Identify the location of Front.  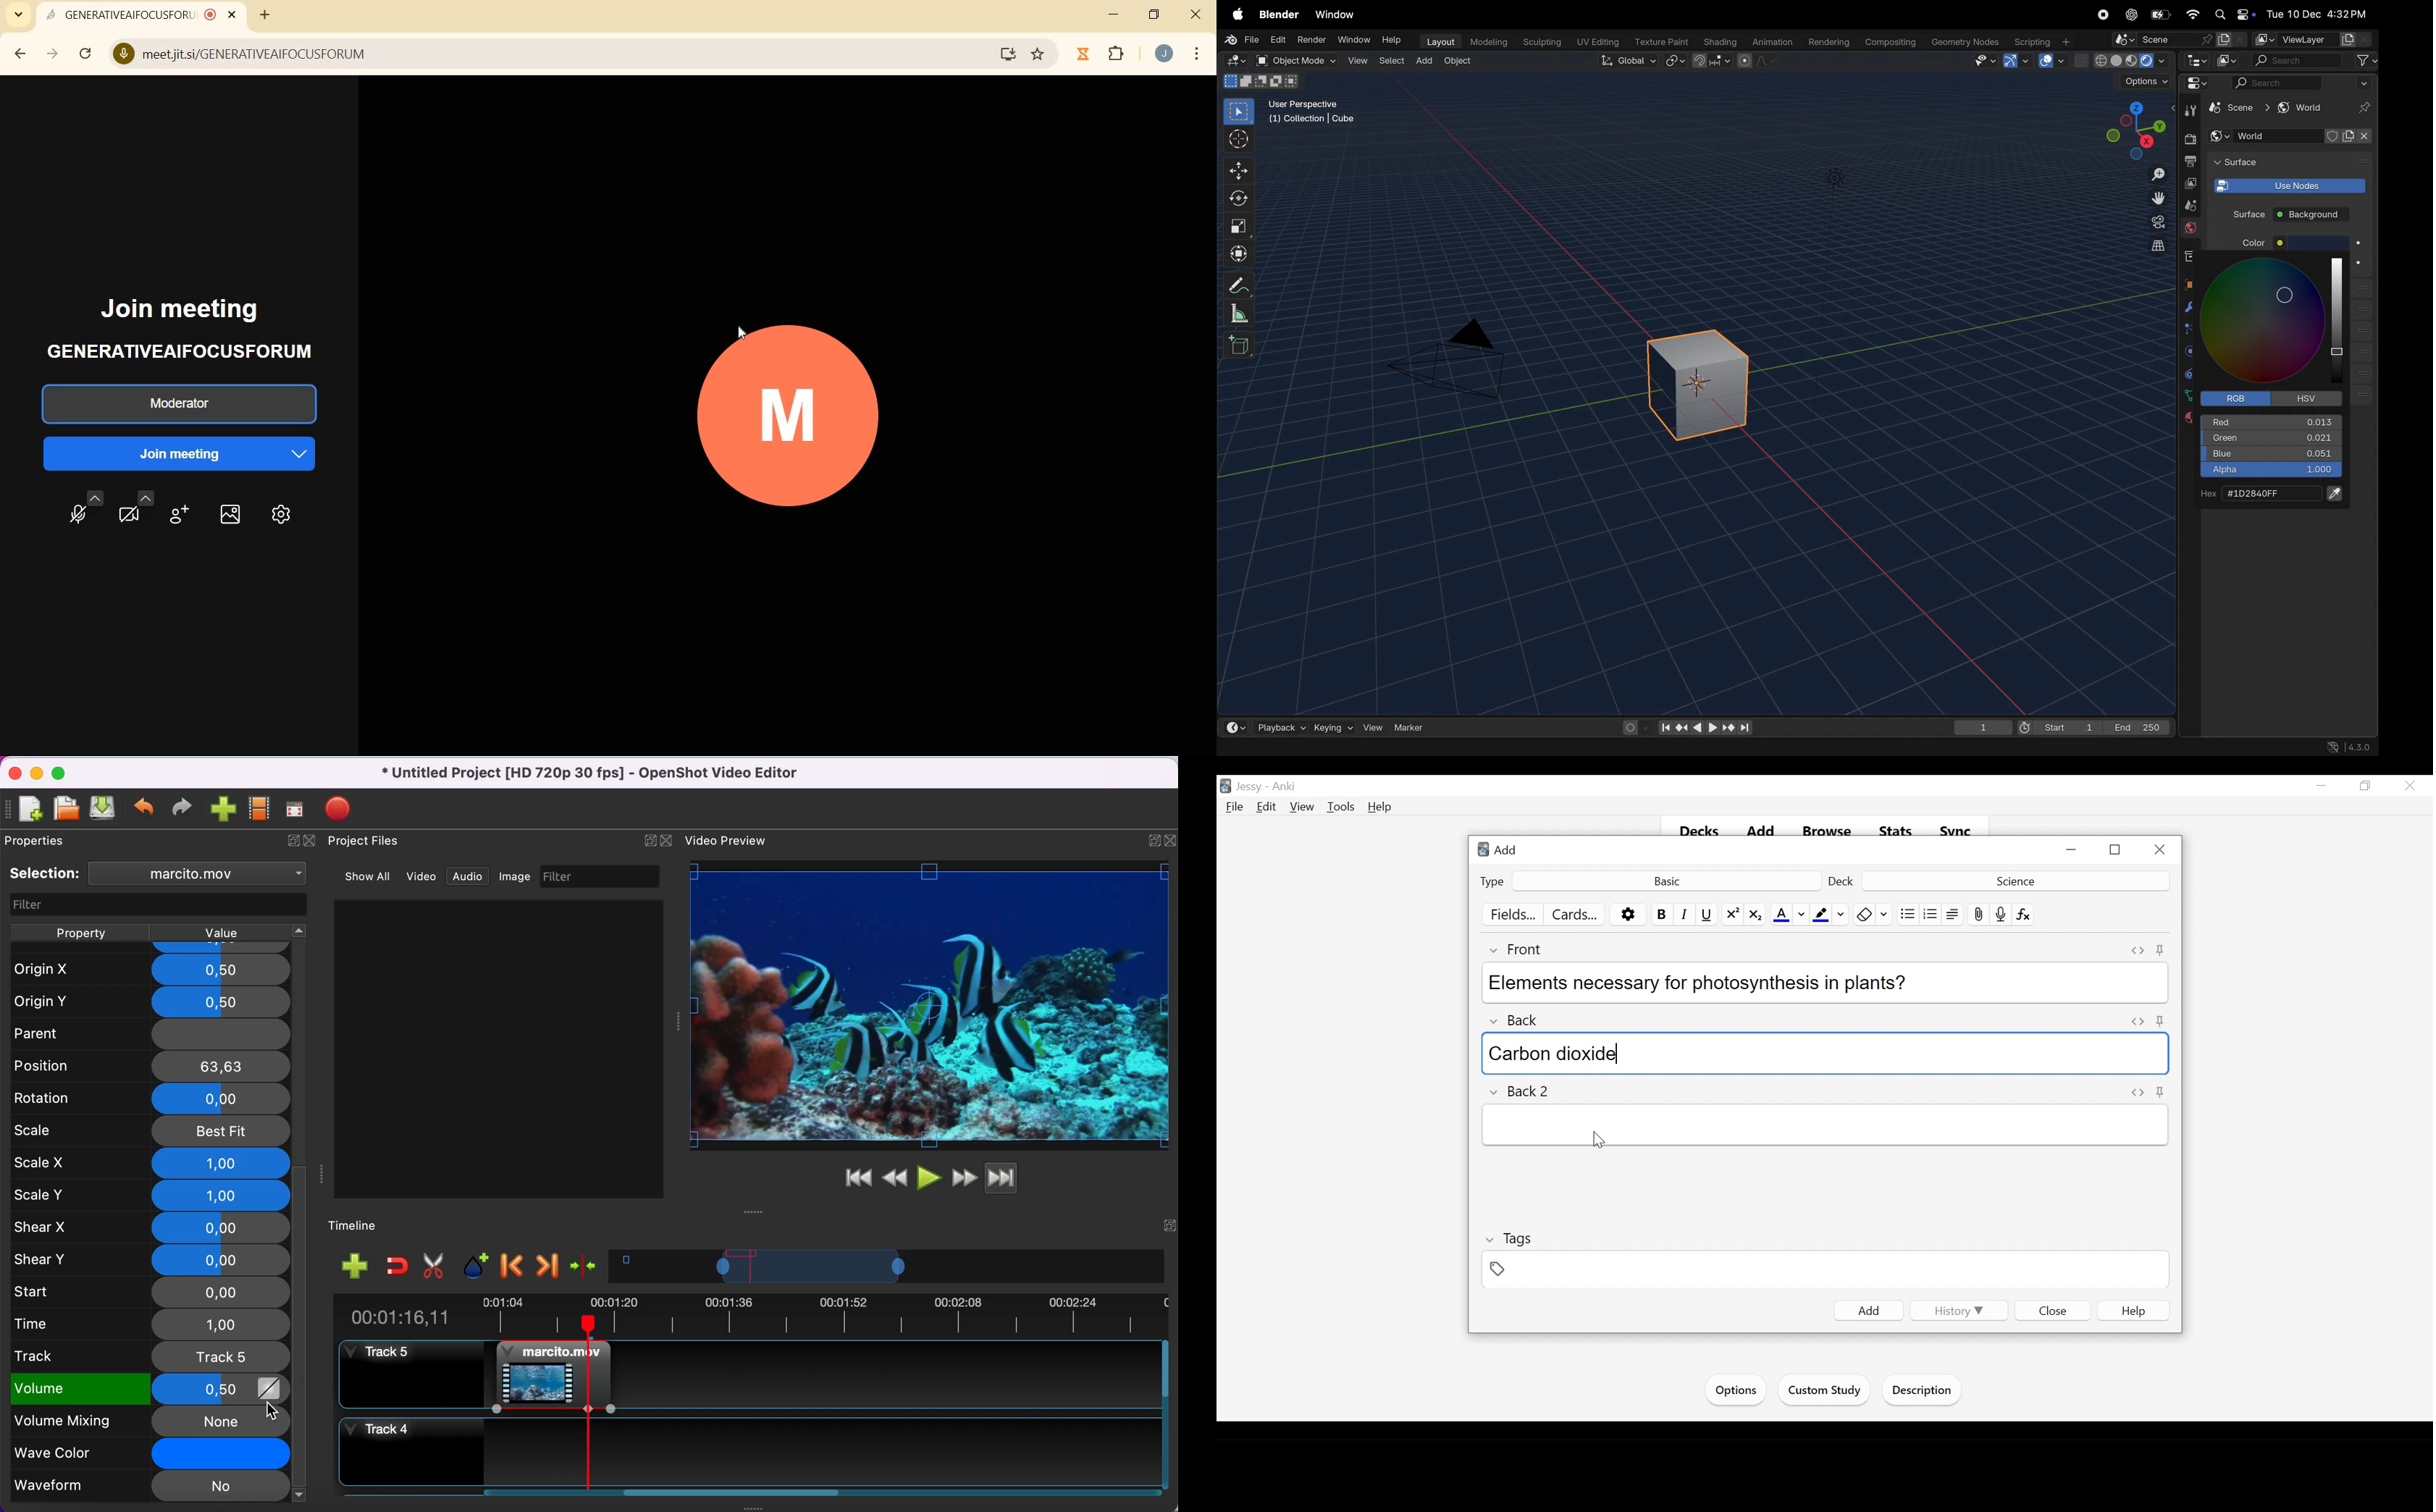
(1523, 949).